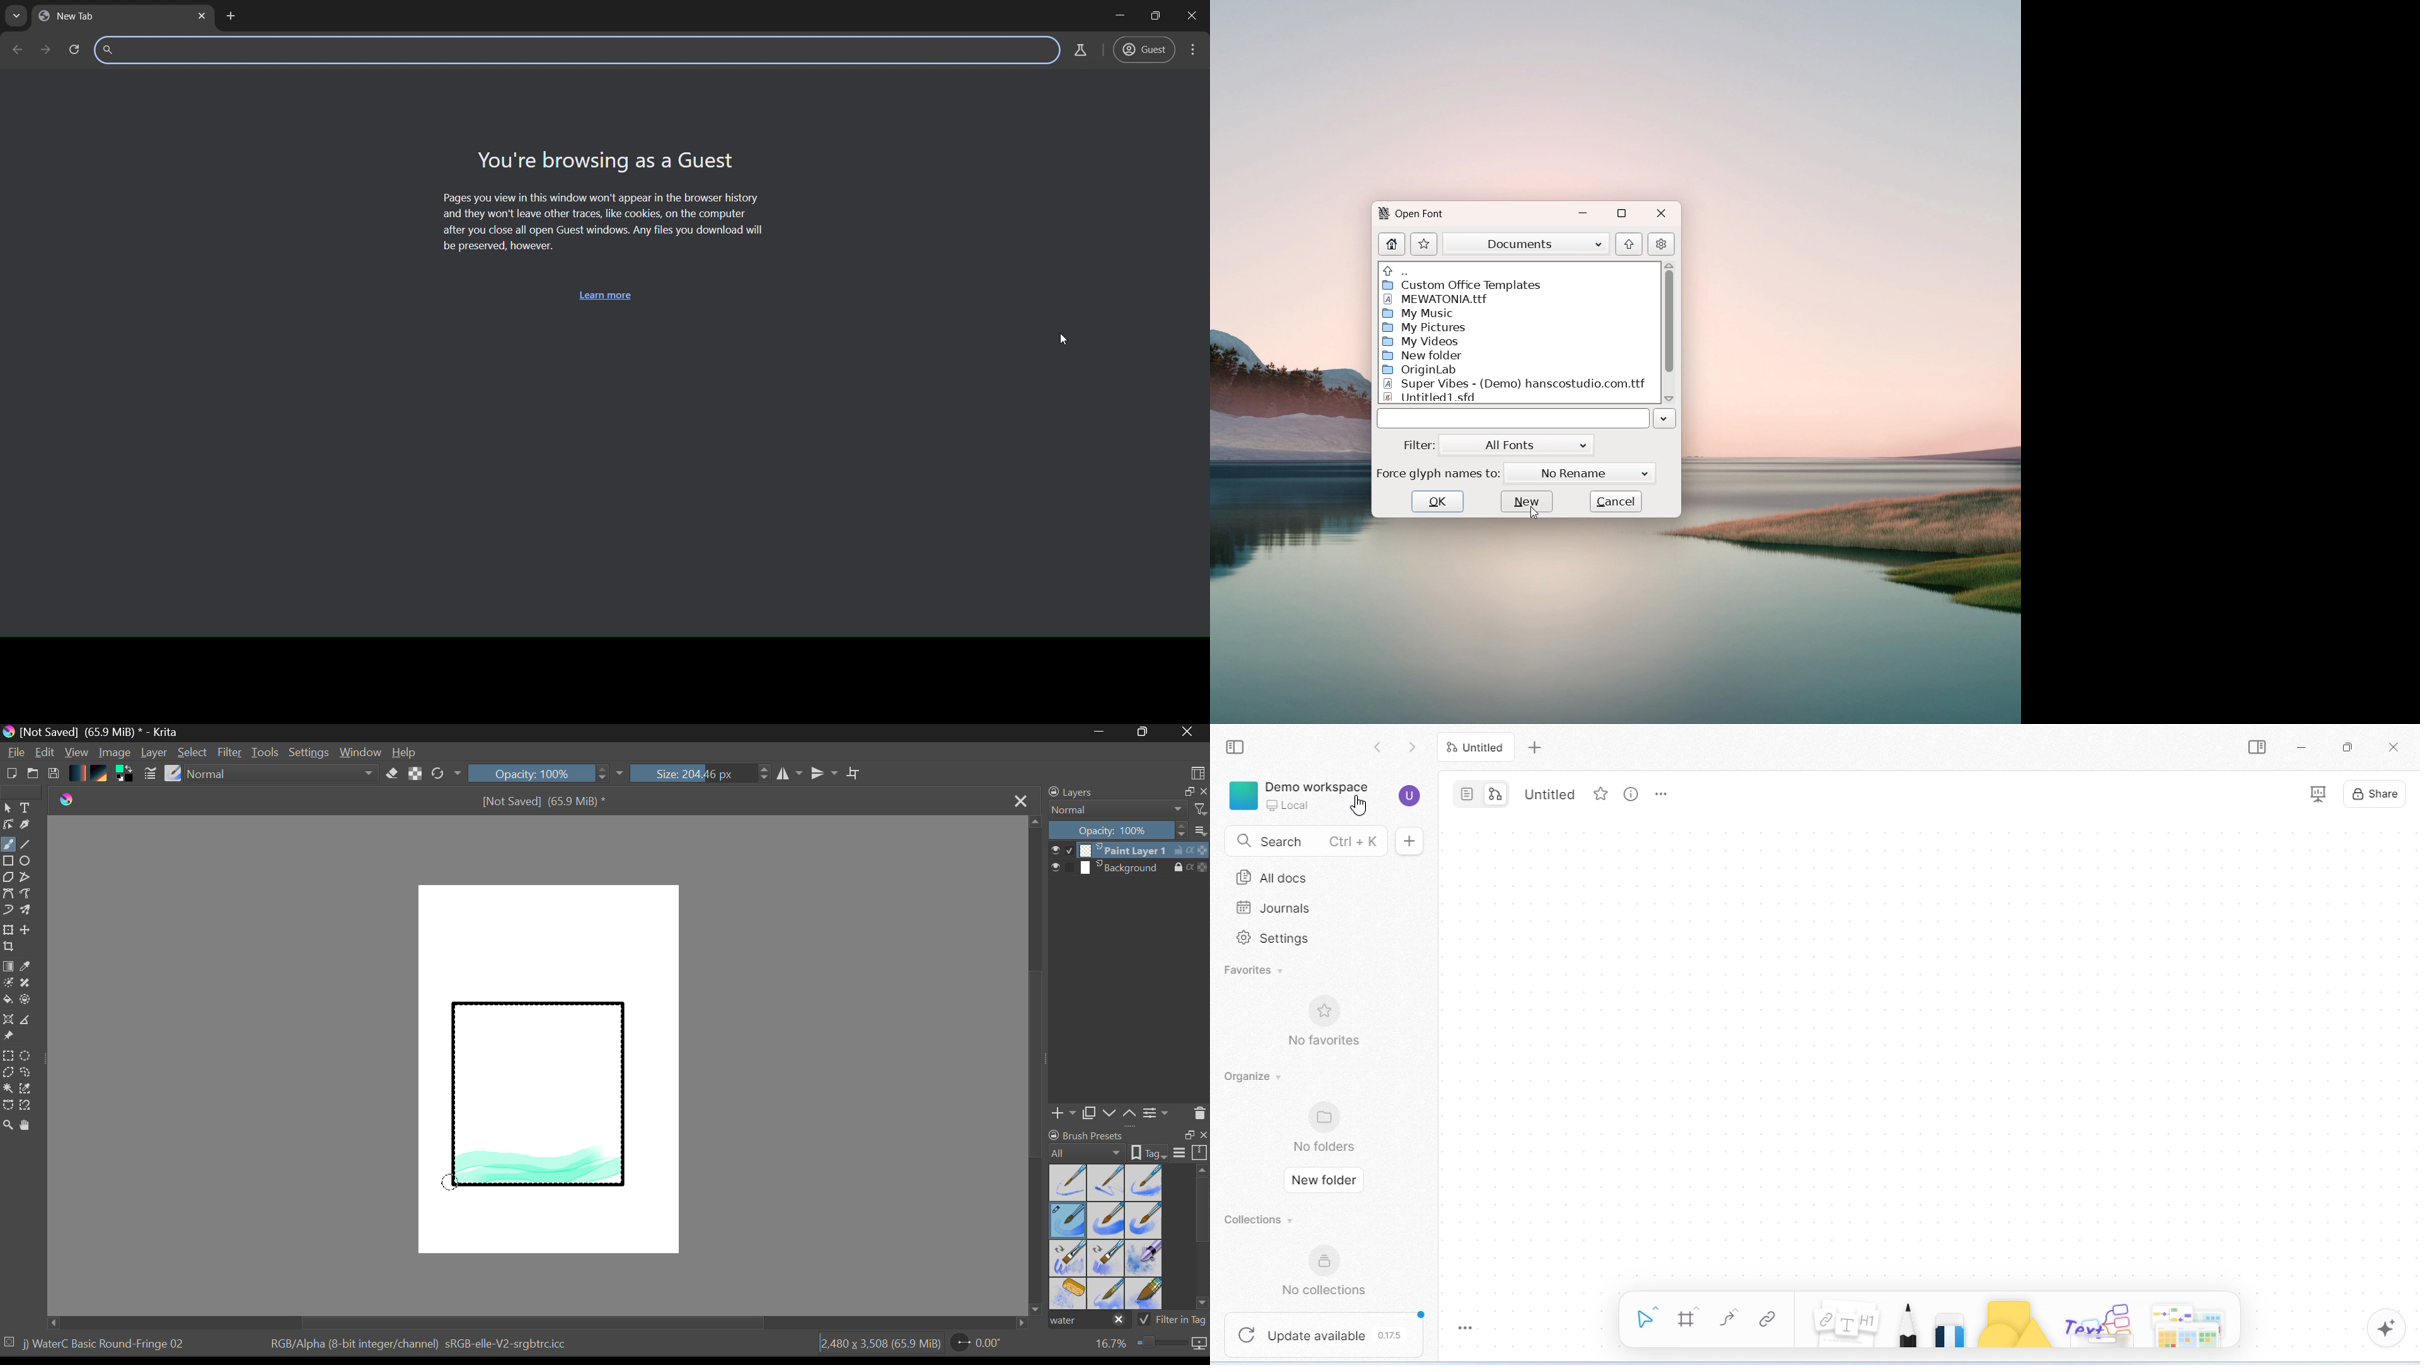 The height and width of the screenshot is (1372, 2436). What do you see at coordinates (1602, 796) in the screenshot?
I see `favorite` at bounding box center [1602, 796].